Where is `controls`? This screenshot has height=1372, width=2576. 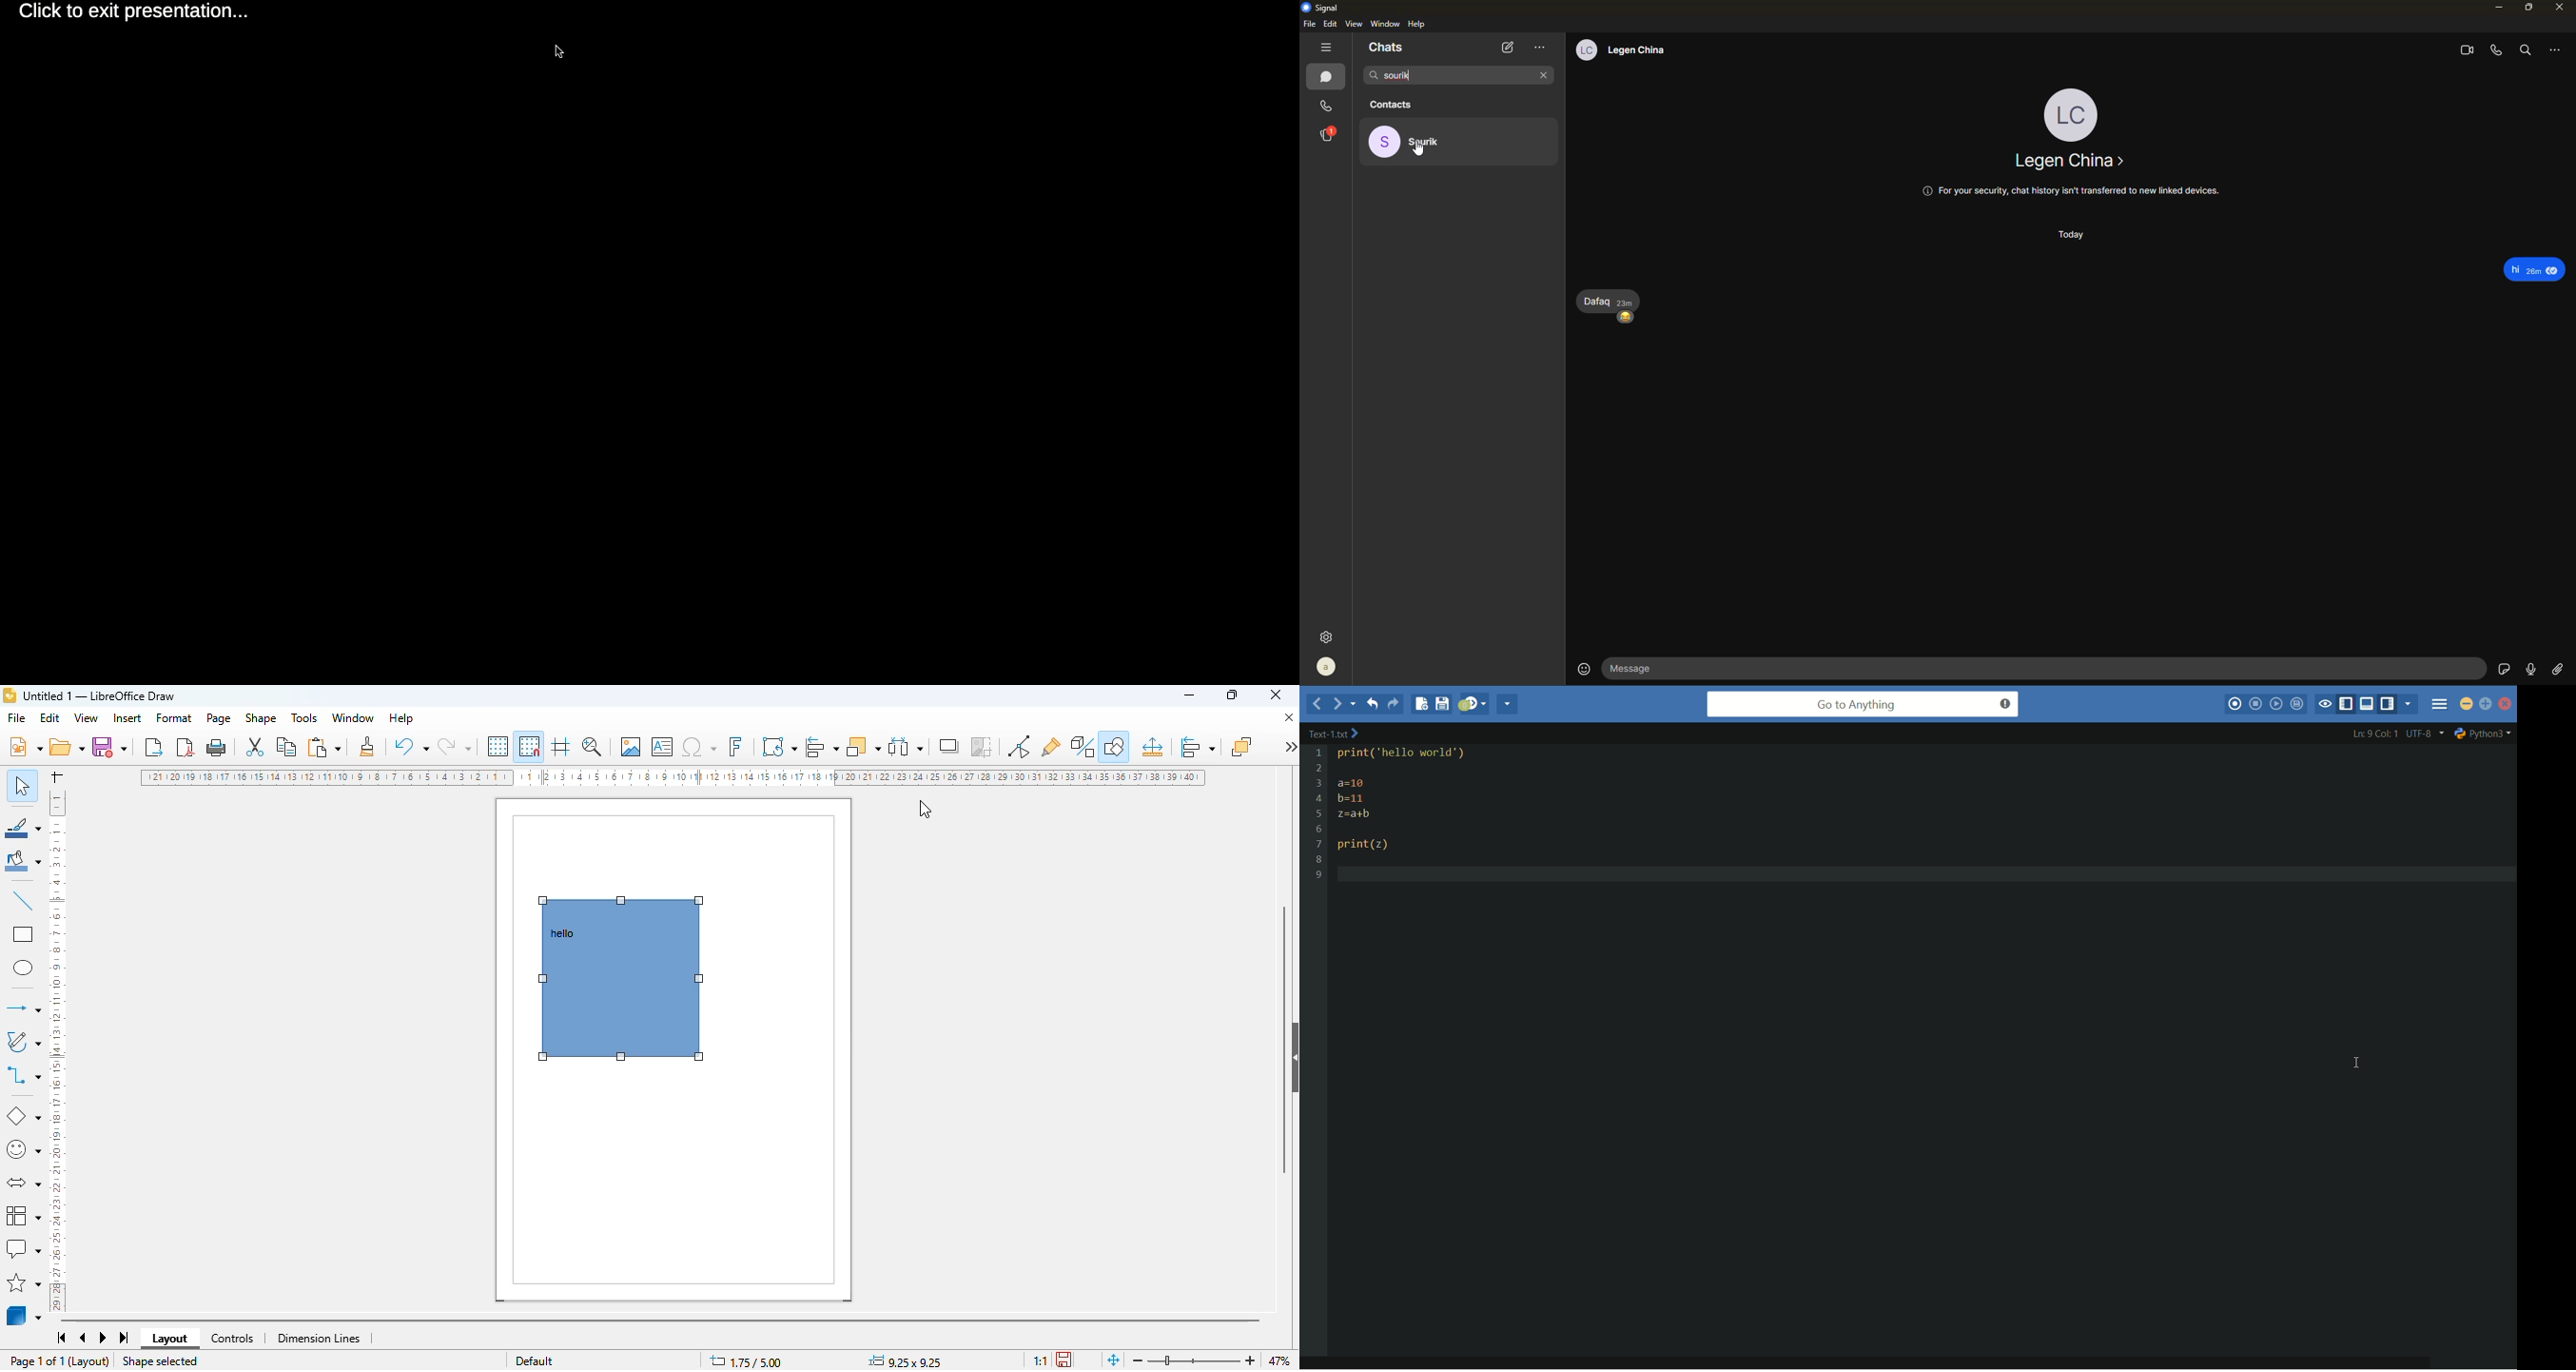 controls is located at coordinates (232, 1339).